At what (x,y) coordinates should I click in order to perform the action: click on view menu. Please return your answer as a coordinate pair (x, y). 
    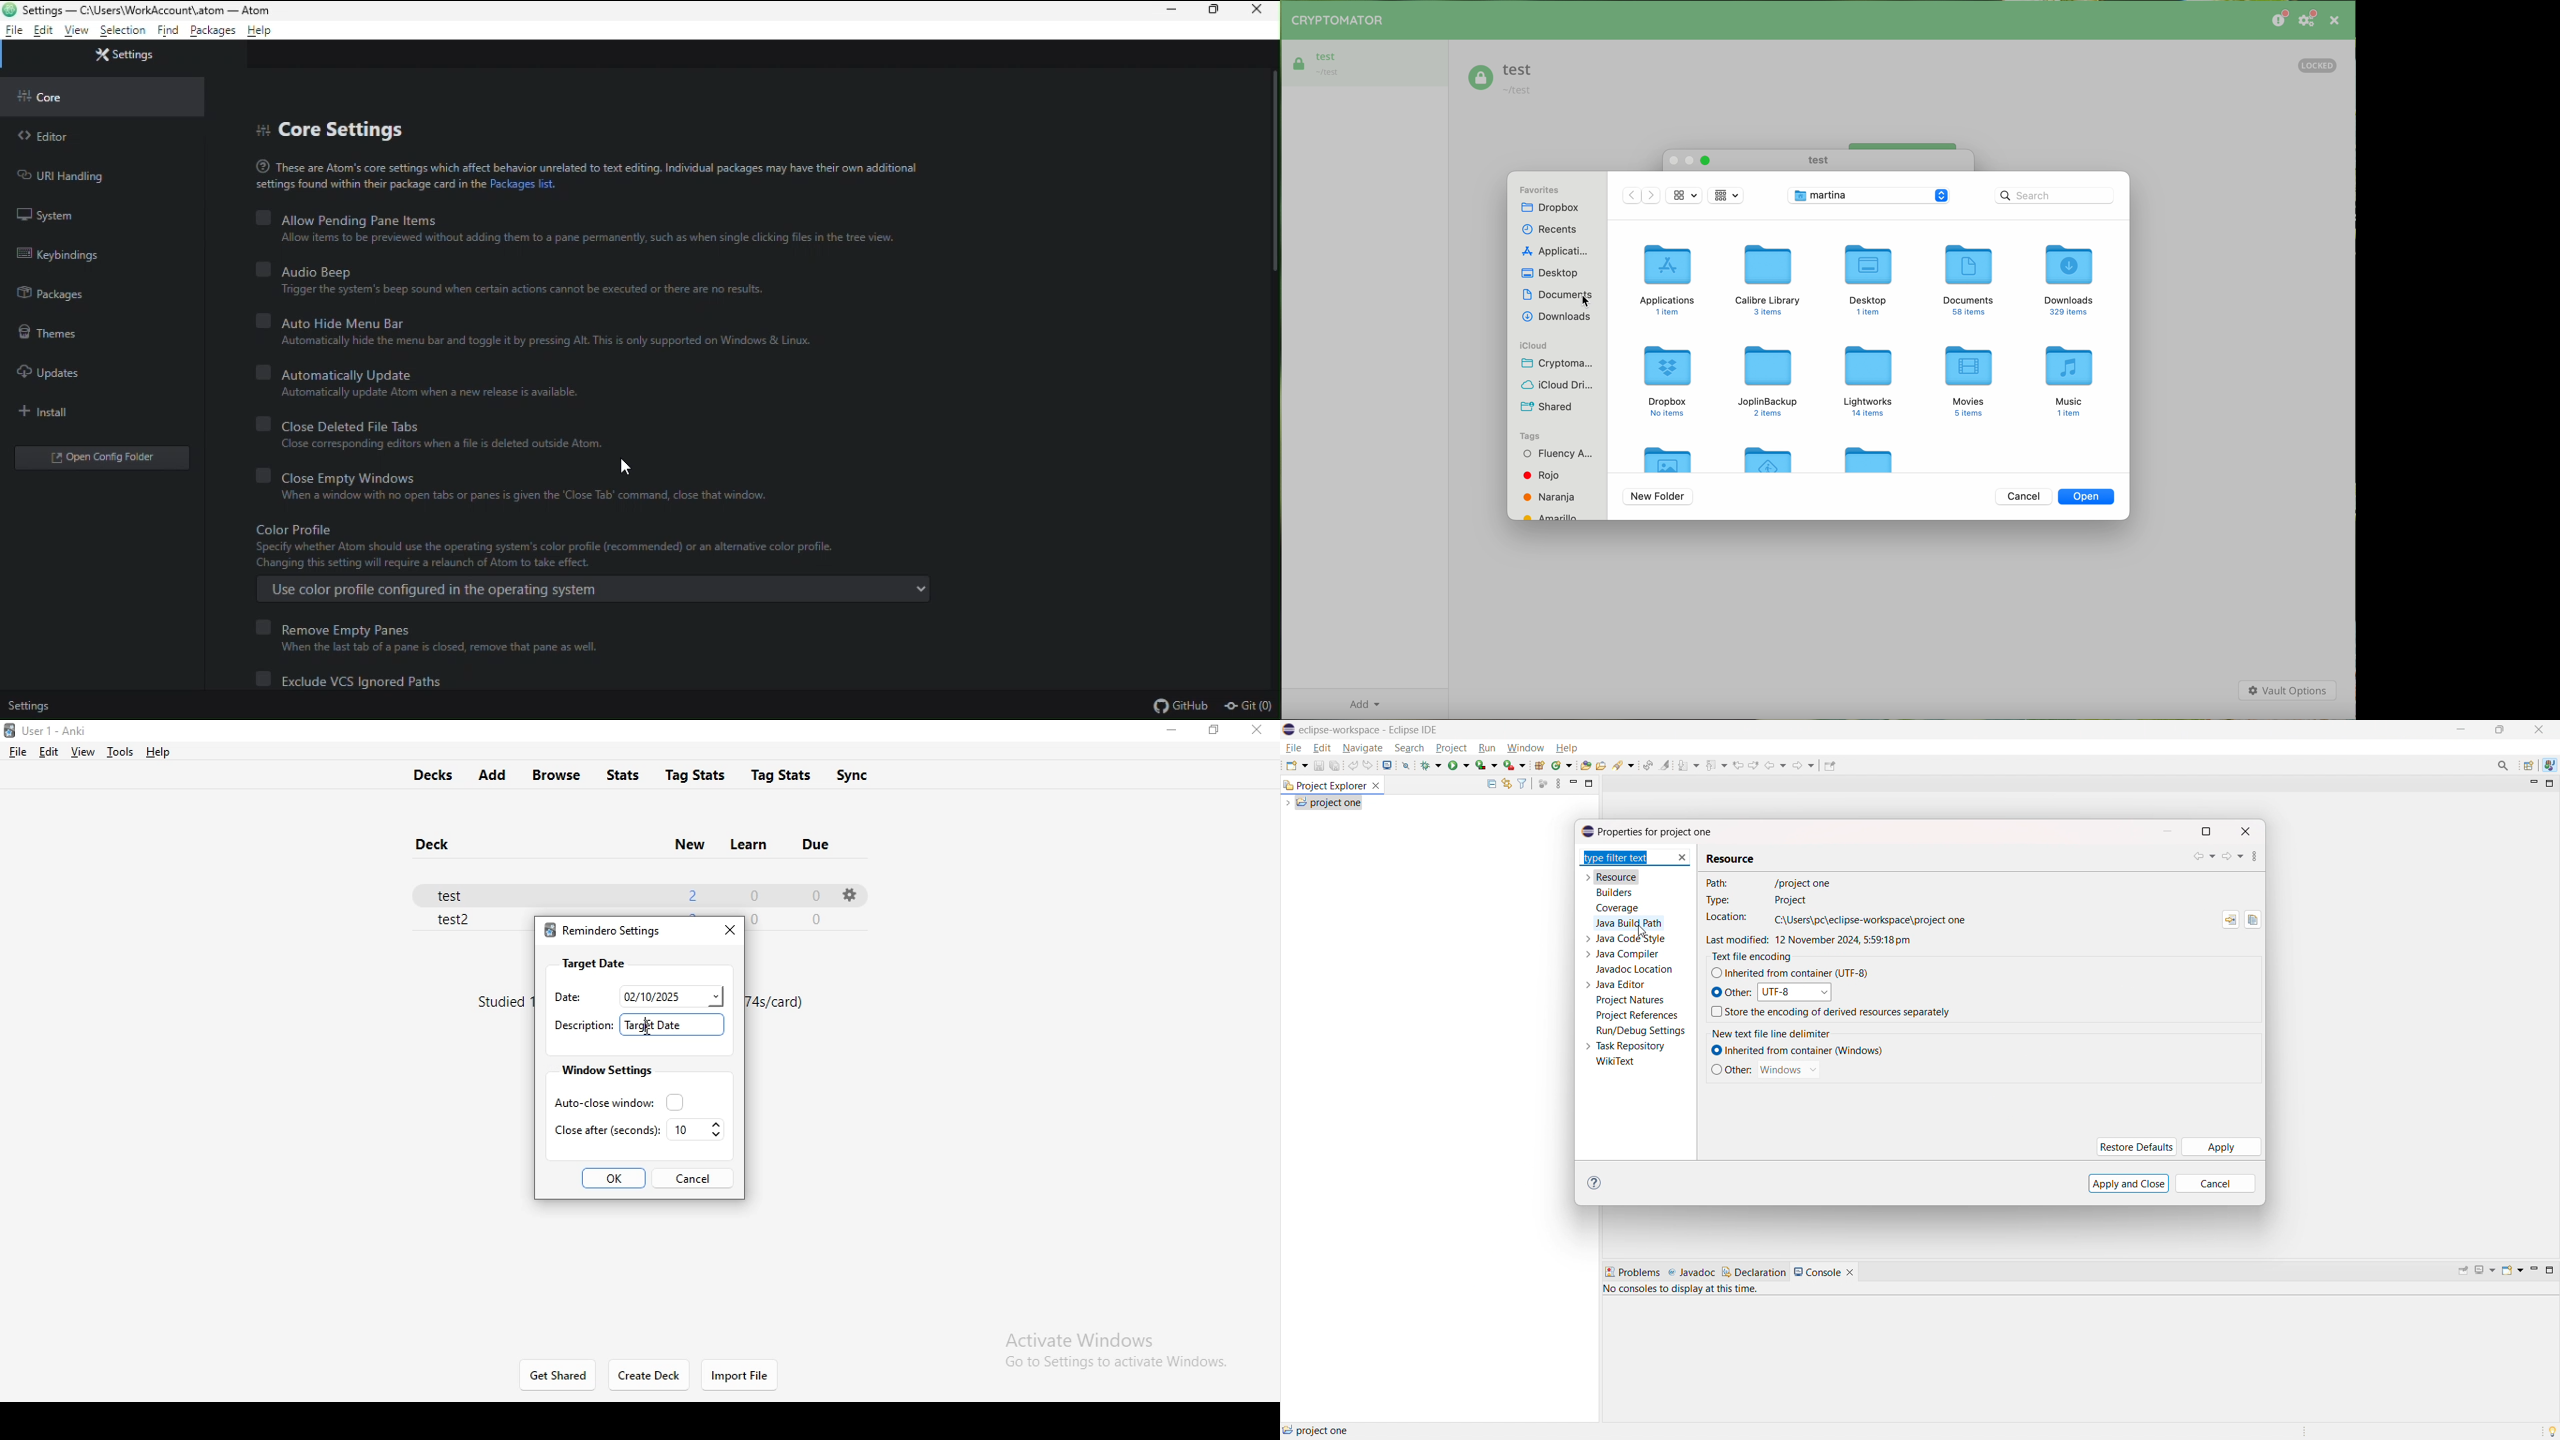
    Looking at the image, I should click on (1558, 783).